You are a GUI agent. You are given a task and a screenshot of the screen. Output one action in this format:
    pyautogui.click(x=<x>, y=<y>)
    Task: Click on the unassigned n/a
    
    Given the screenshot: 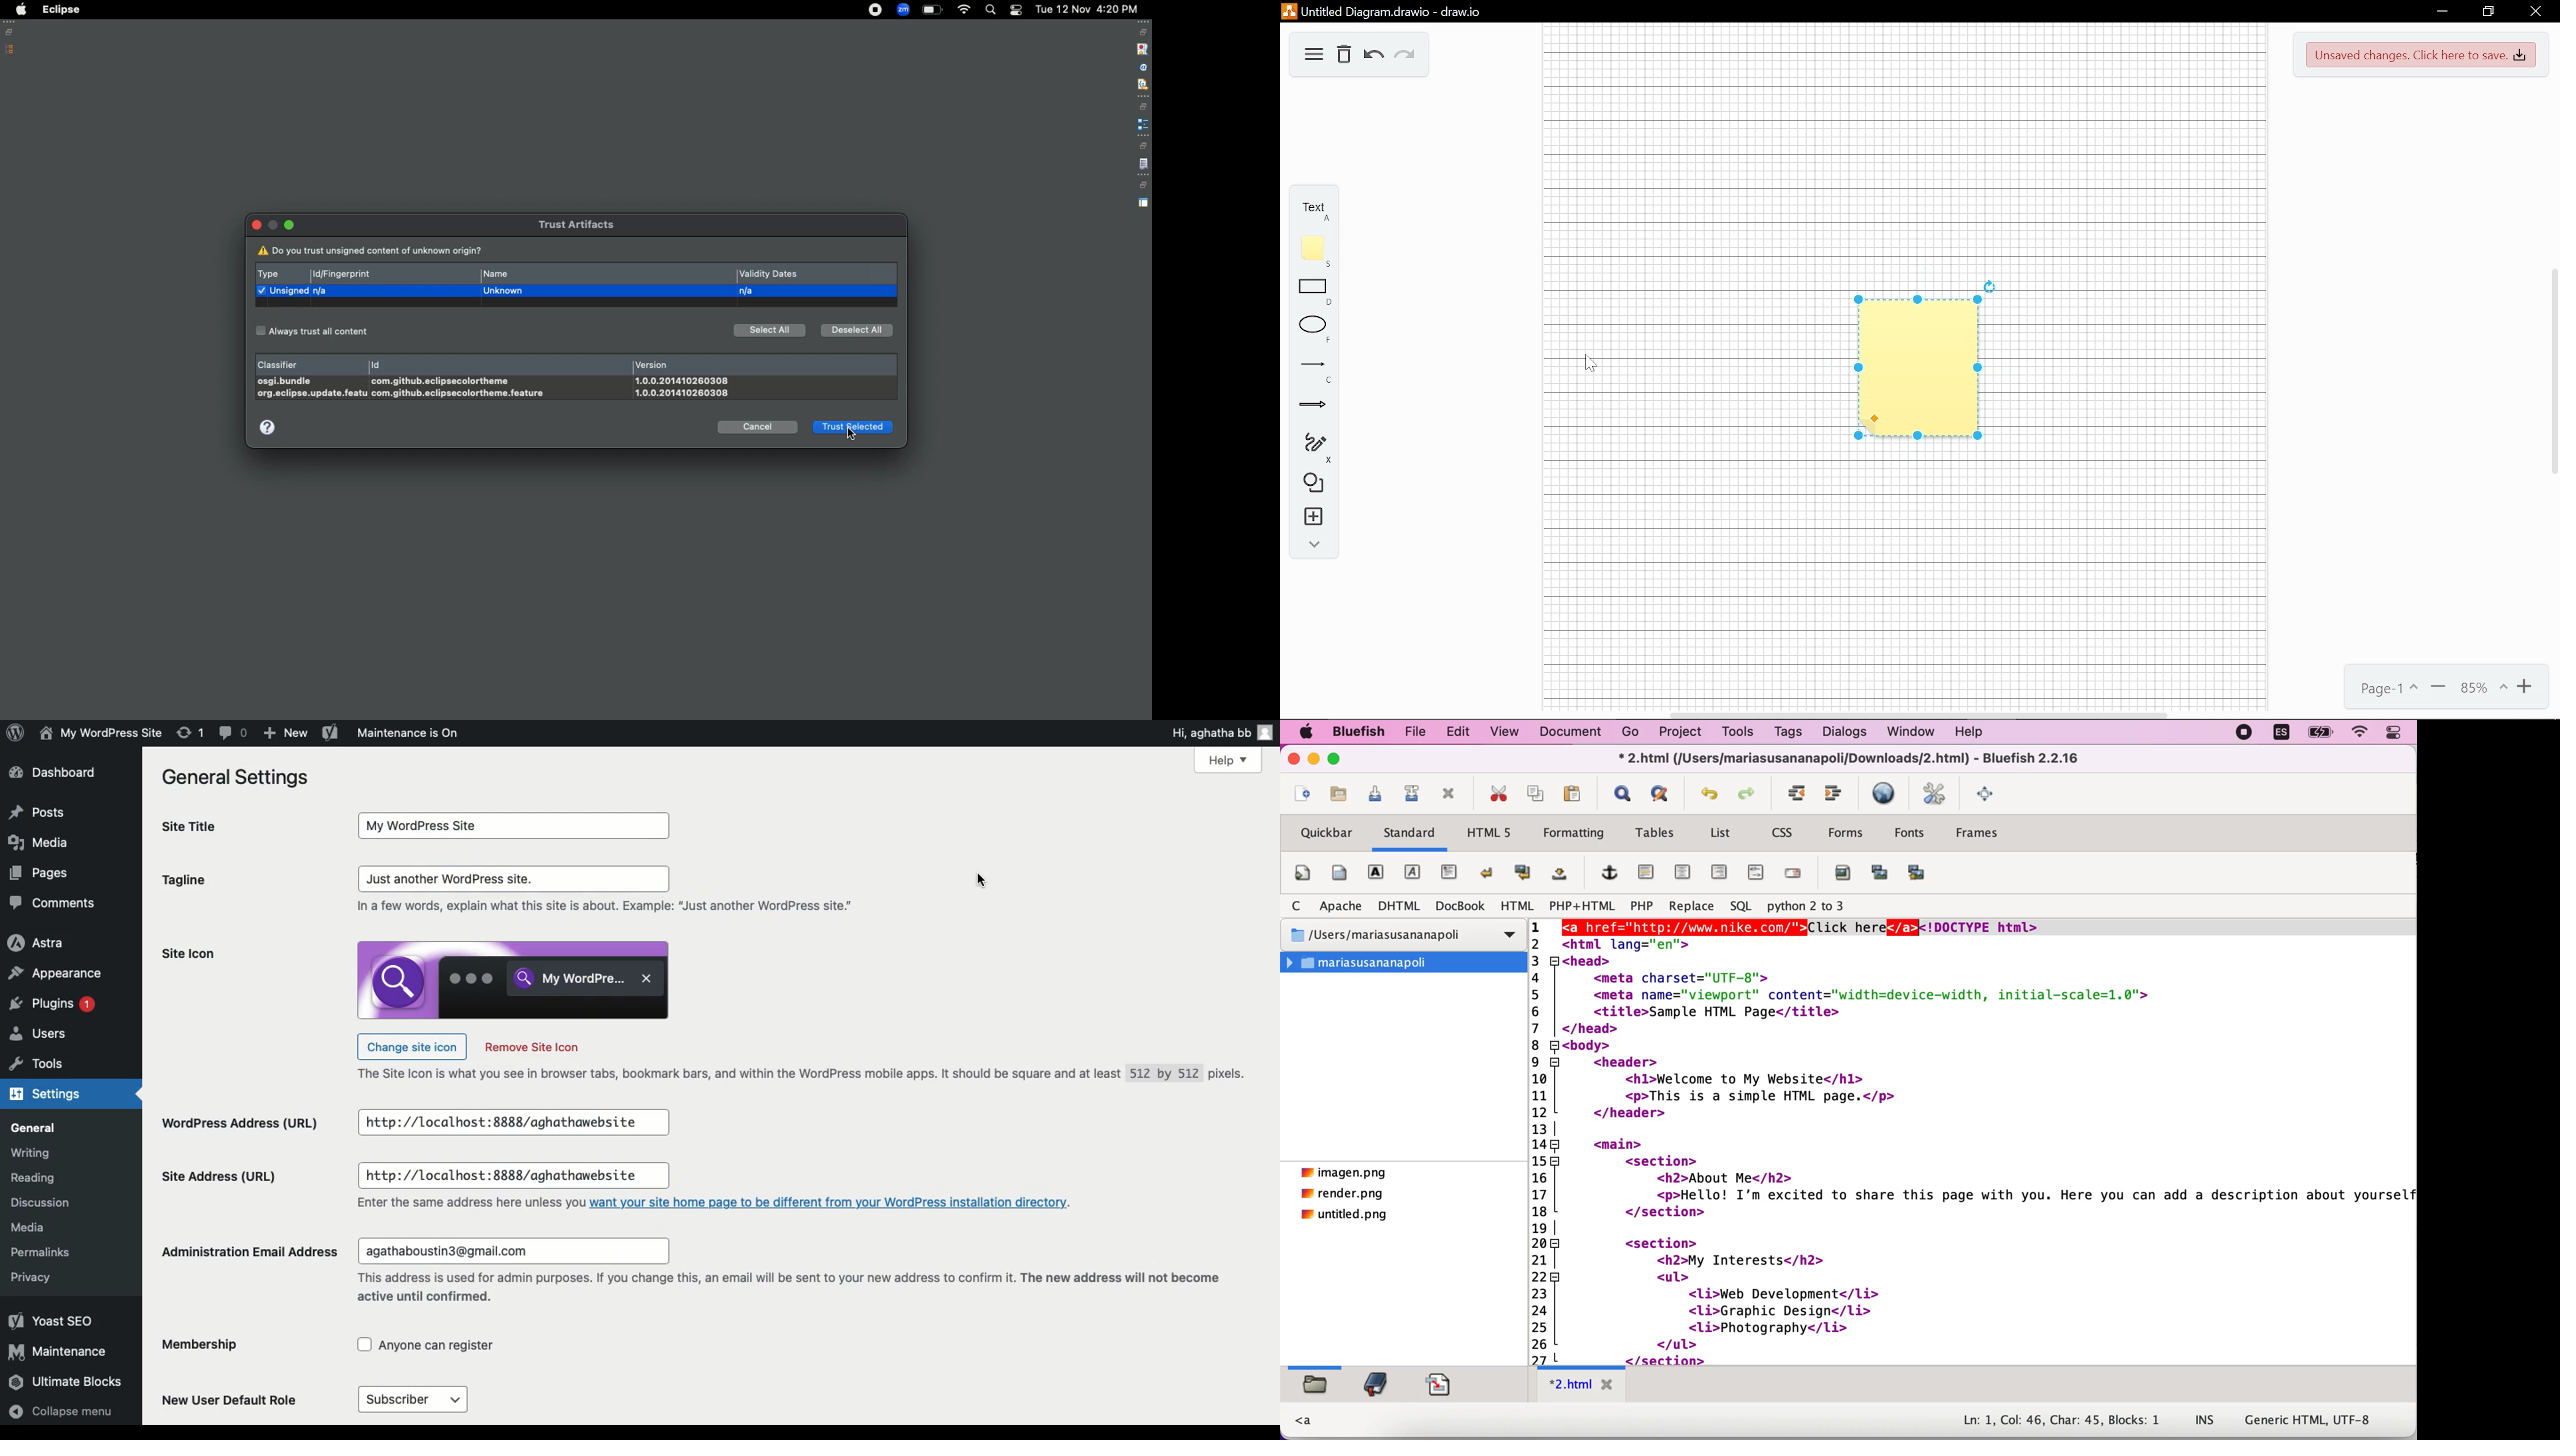 What is the action you would take?
    pyautogui.click(x=294, y=291)
    